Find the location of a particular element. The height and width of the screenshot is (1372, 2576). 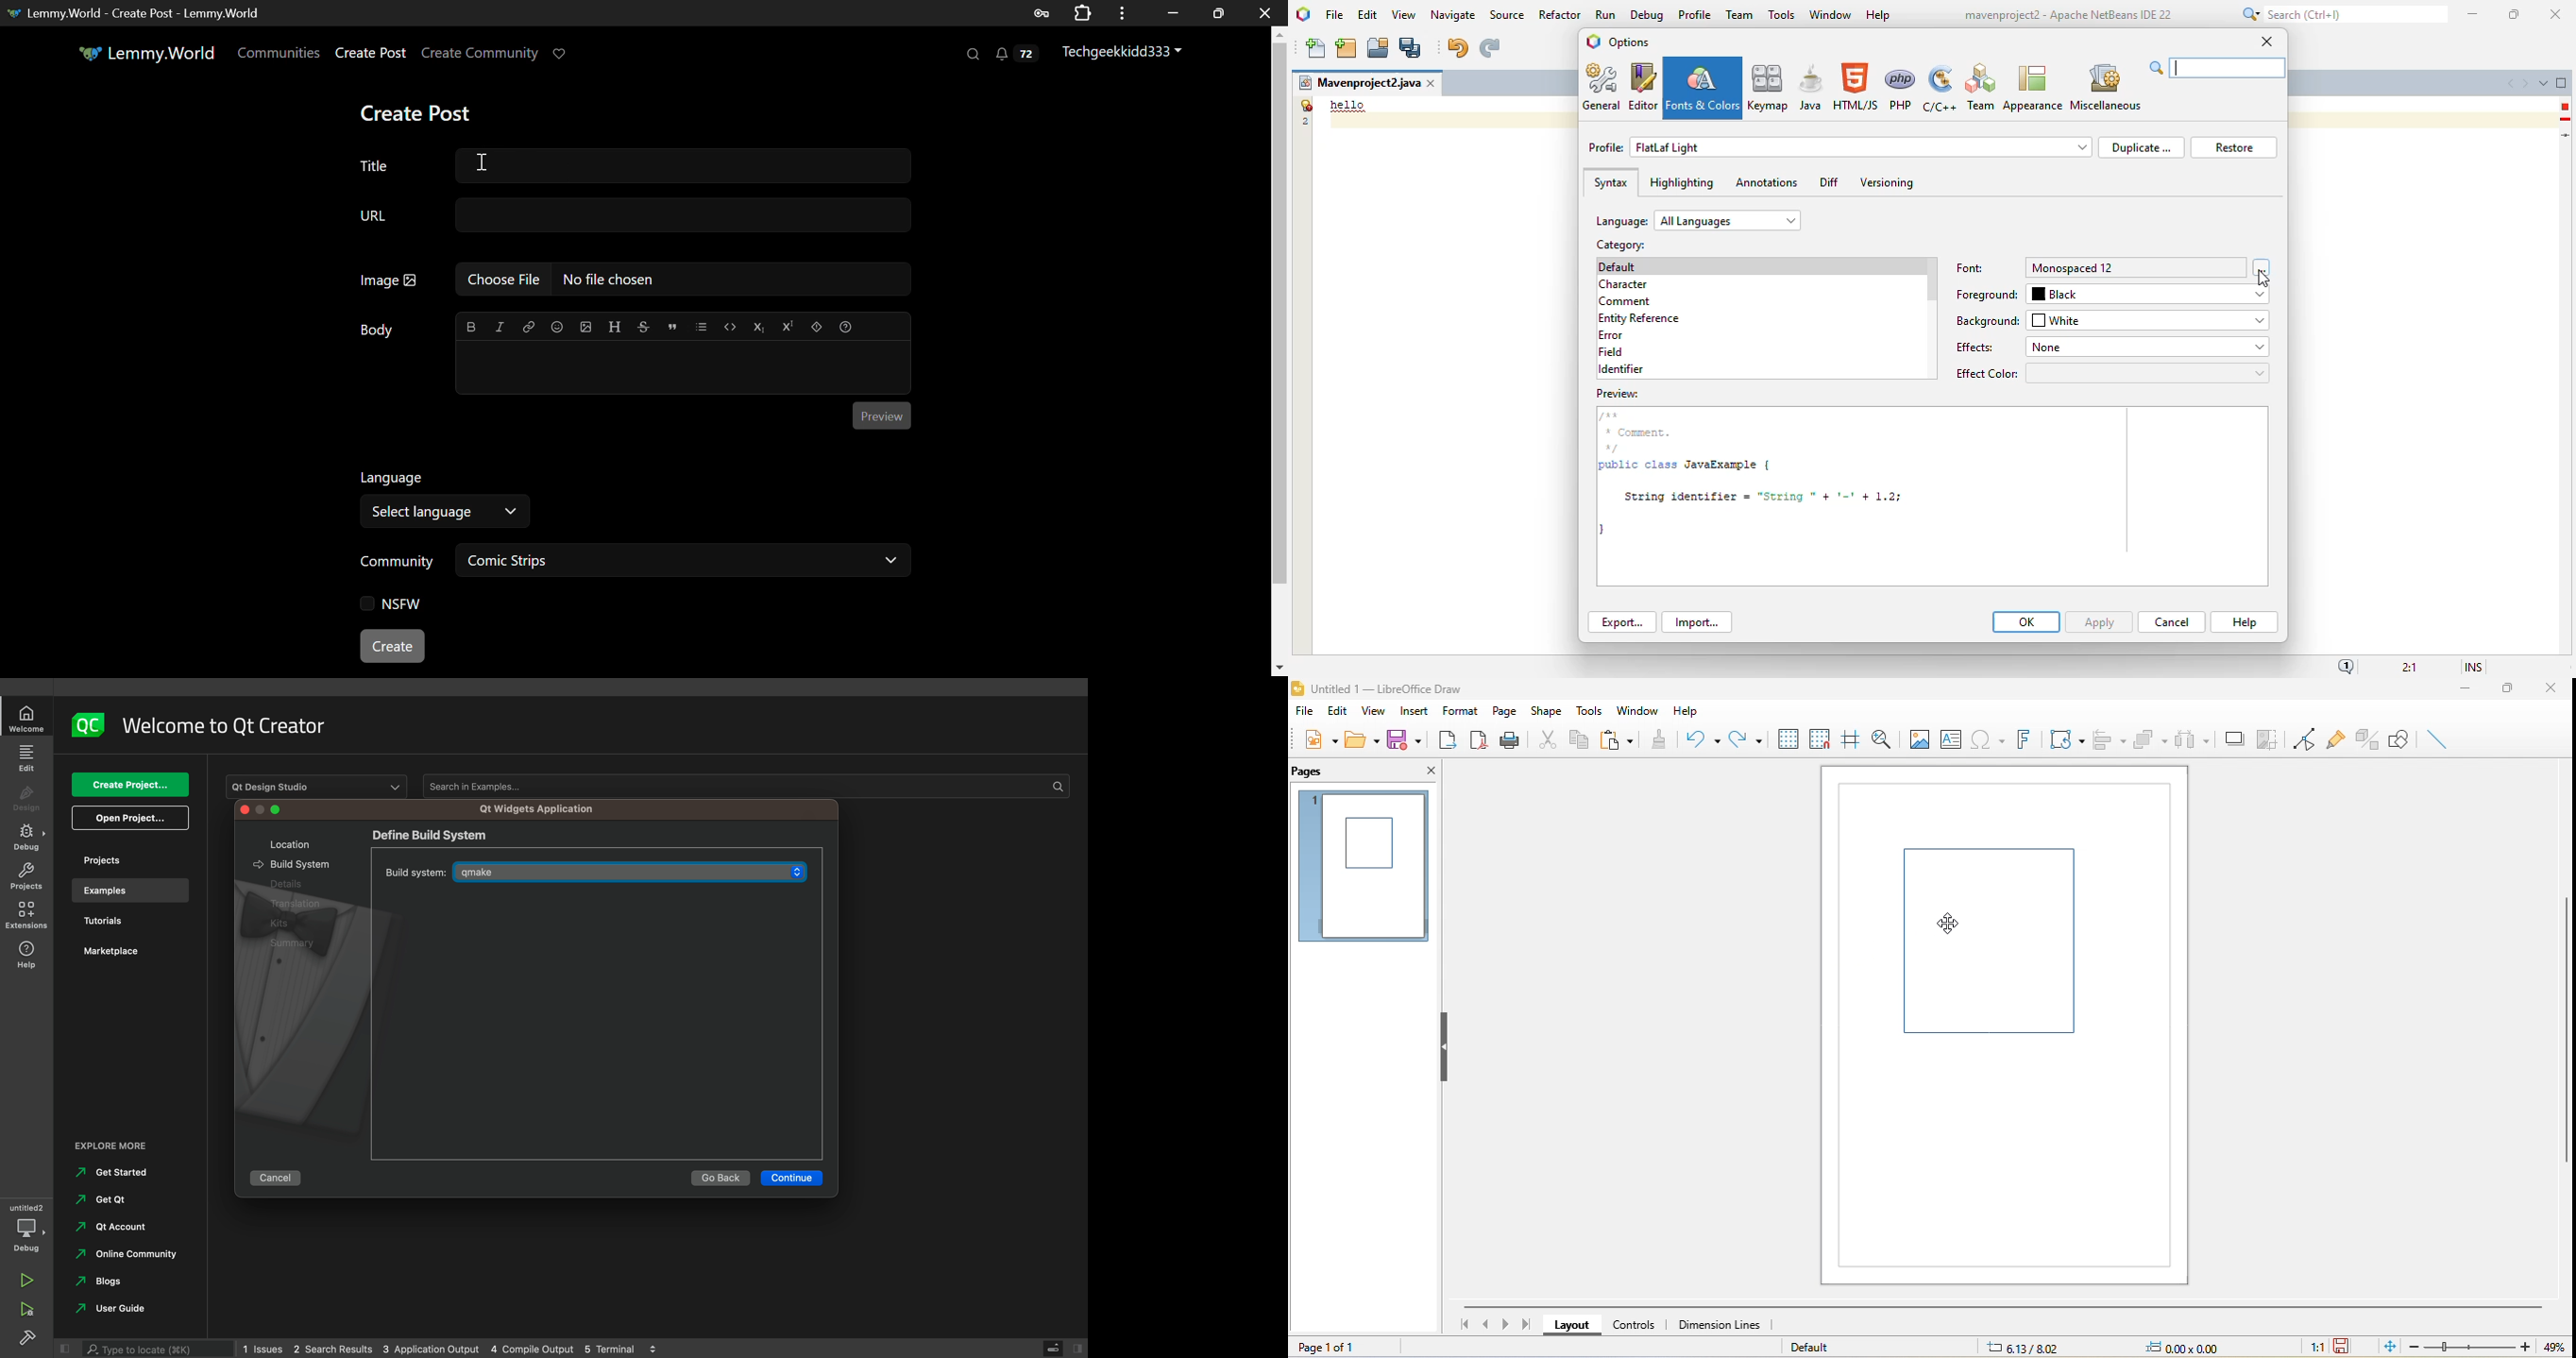

build system: qmake is located at coordinates (594, 870).